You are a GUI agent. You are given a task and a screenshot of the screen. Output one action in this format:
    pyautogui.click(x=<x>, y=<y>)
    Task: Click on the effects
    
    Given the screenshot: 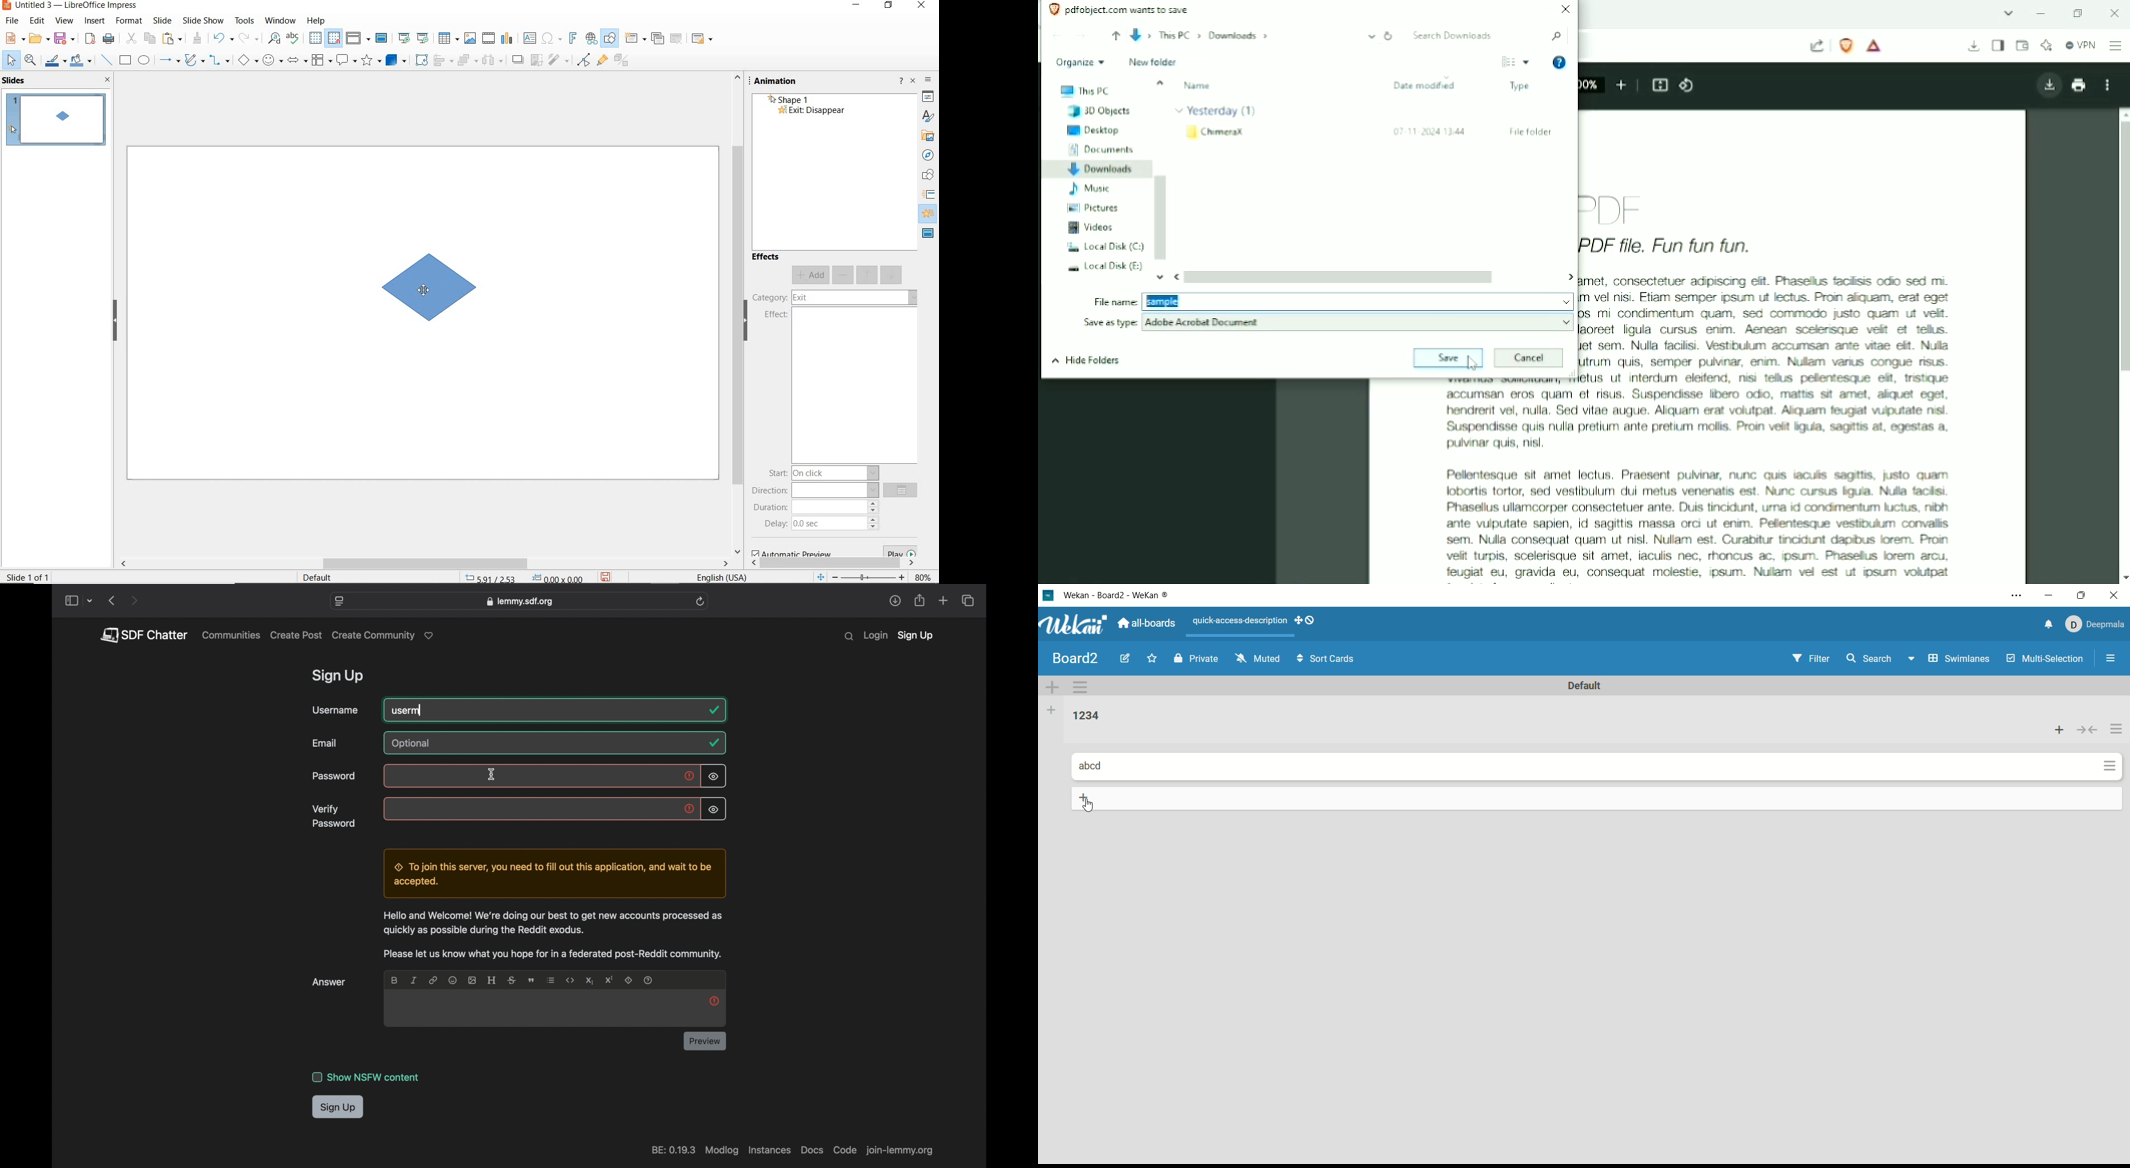 What is the action you would take?
    pyautogui.click(x=767, y=256)
    